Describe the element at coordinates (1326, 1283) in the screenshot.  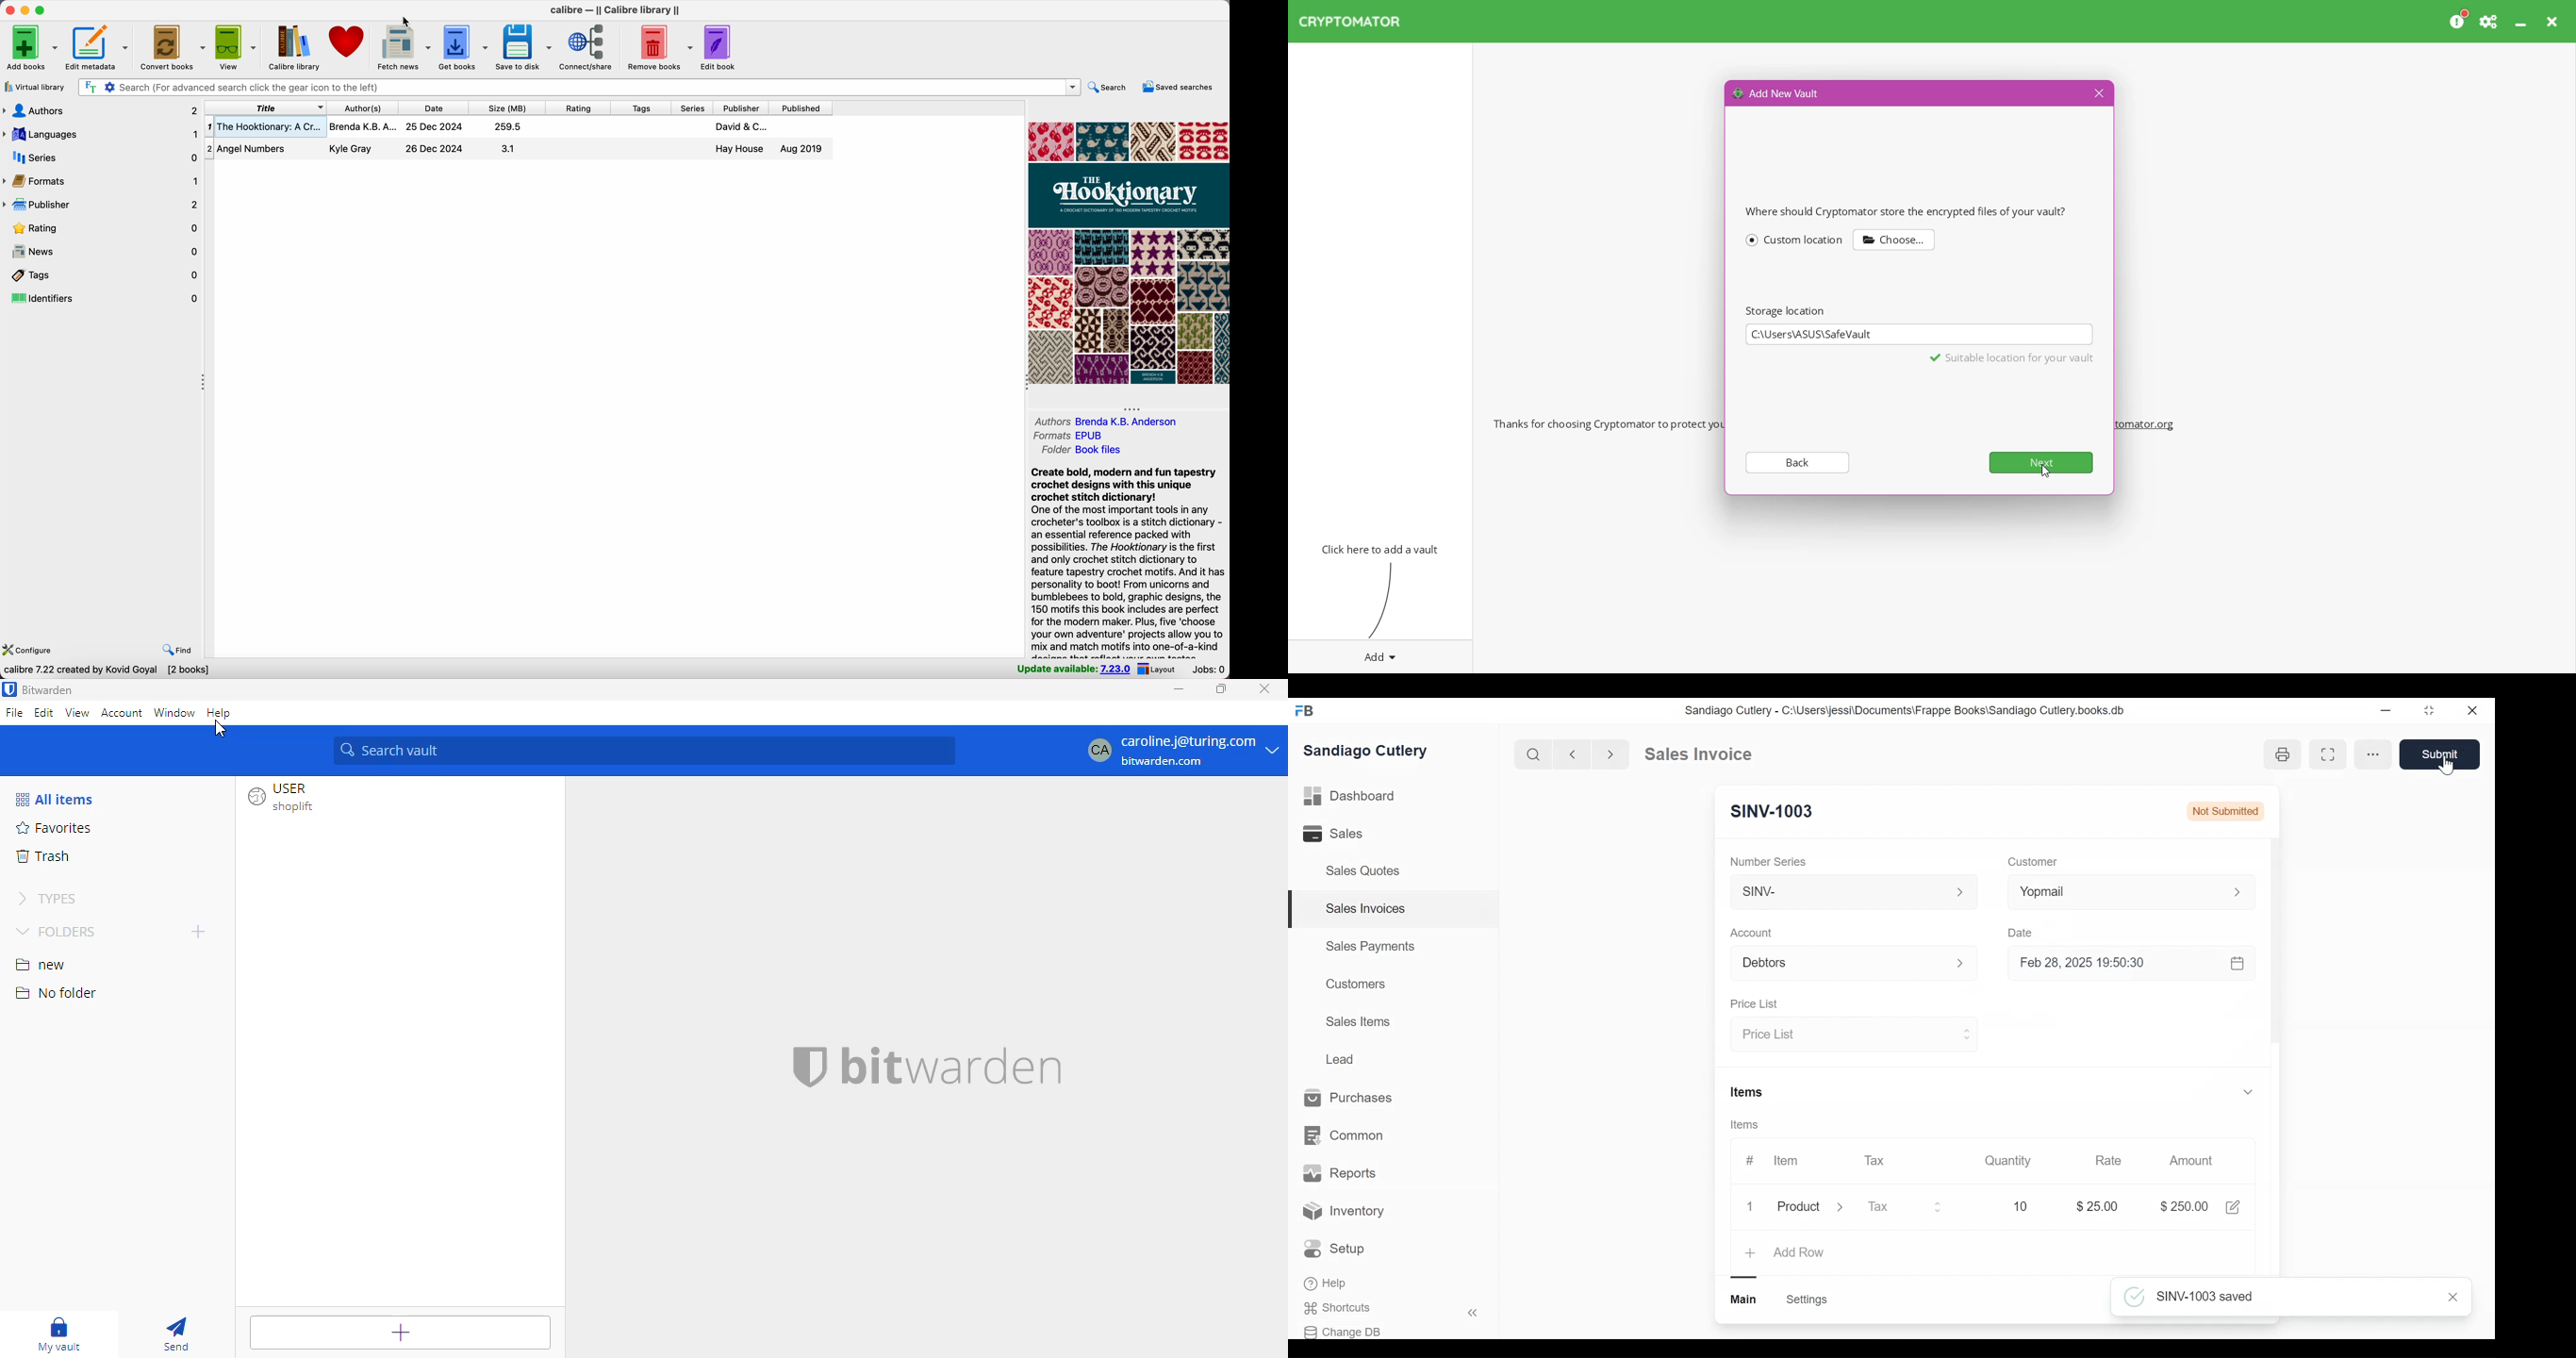
I see `Help` at that location.